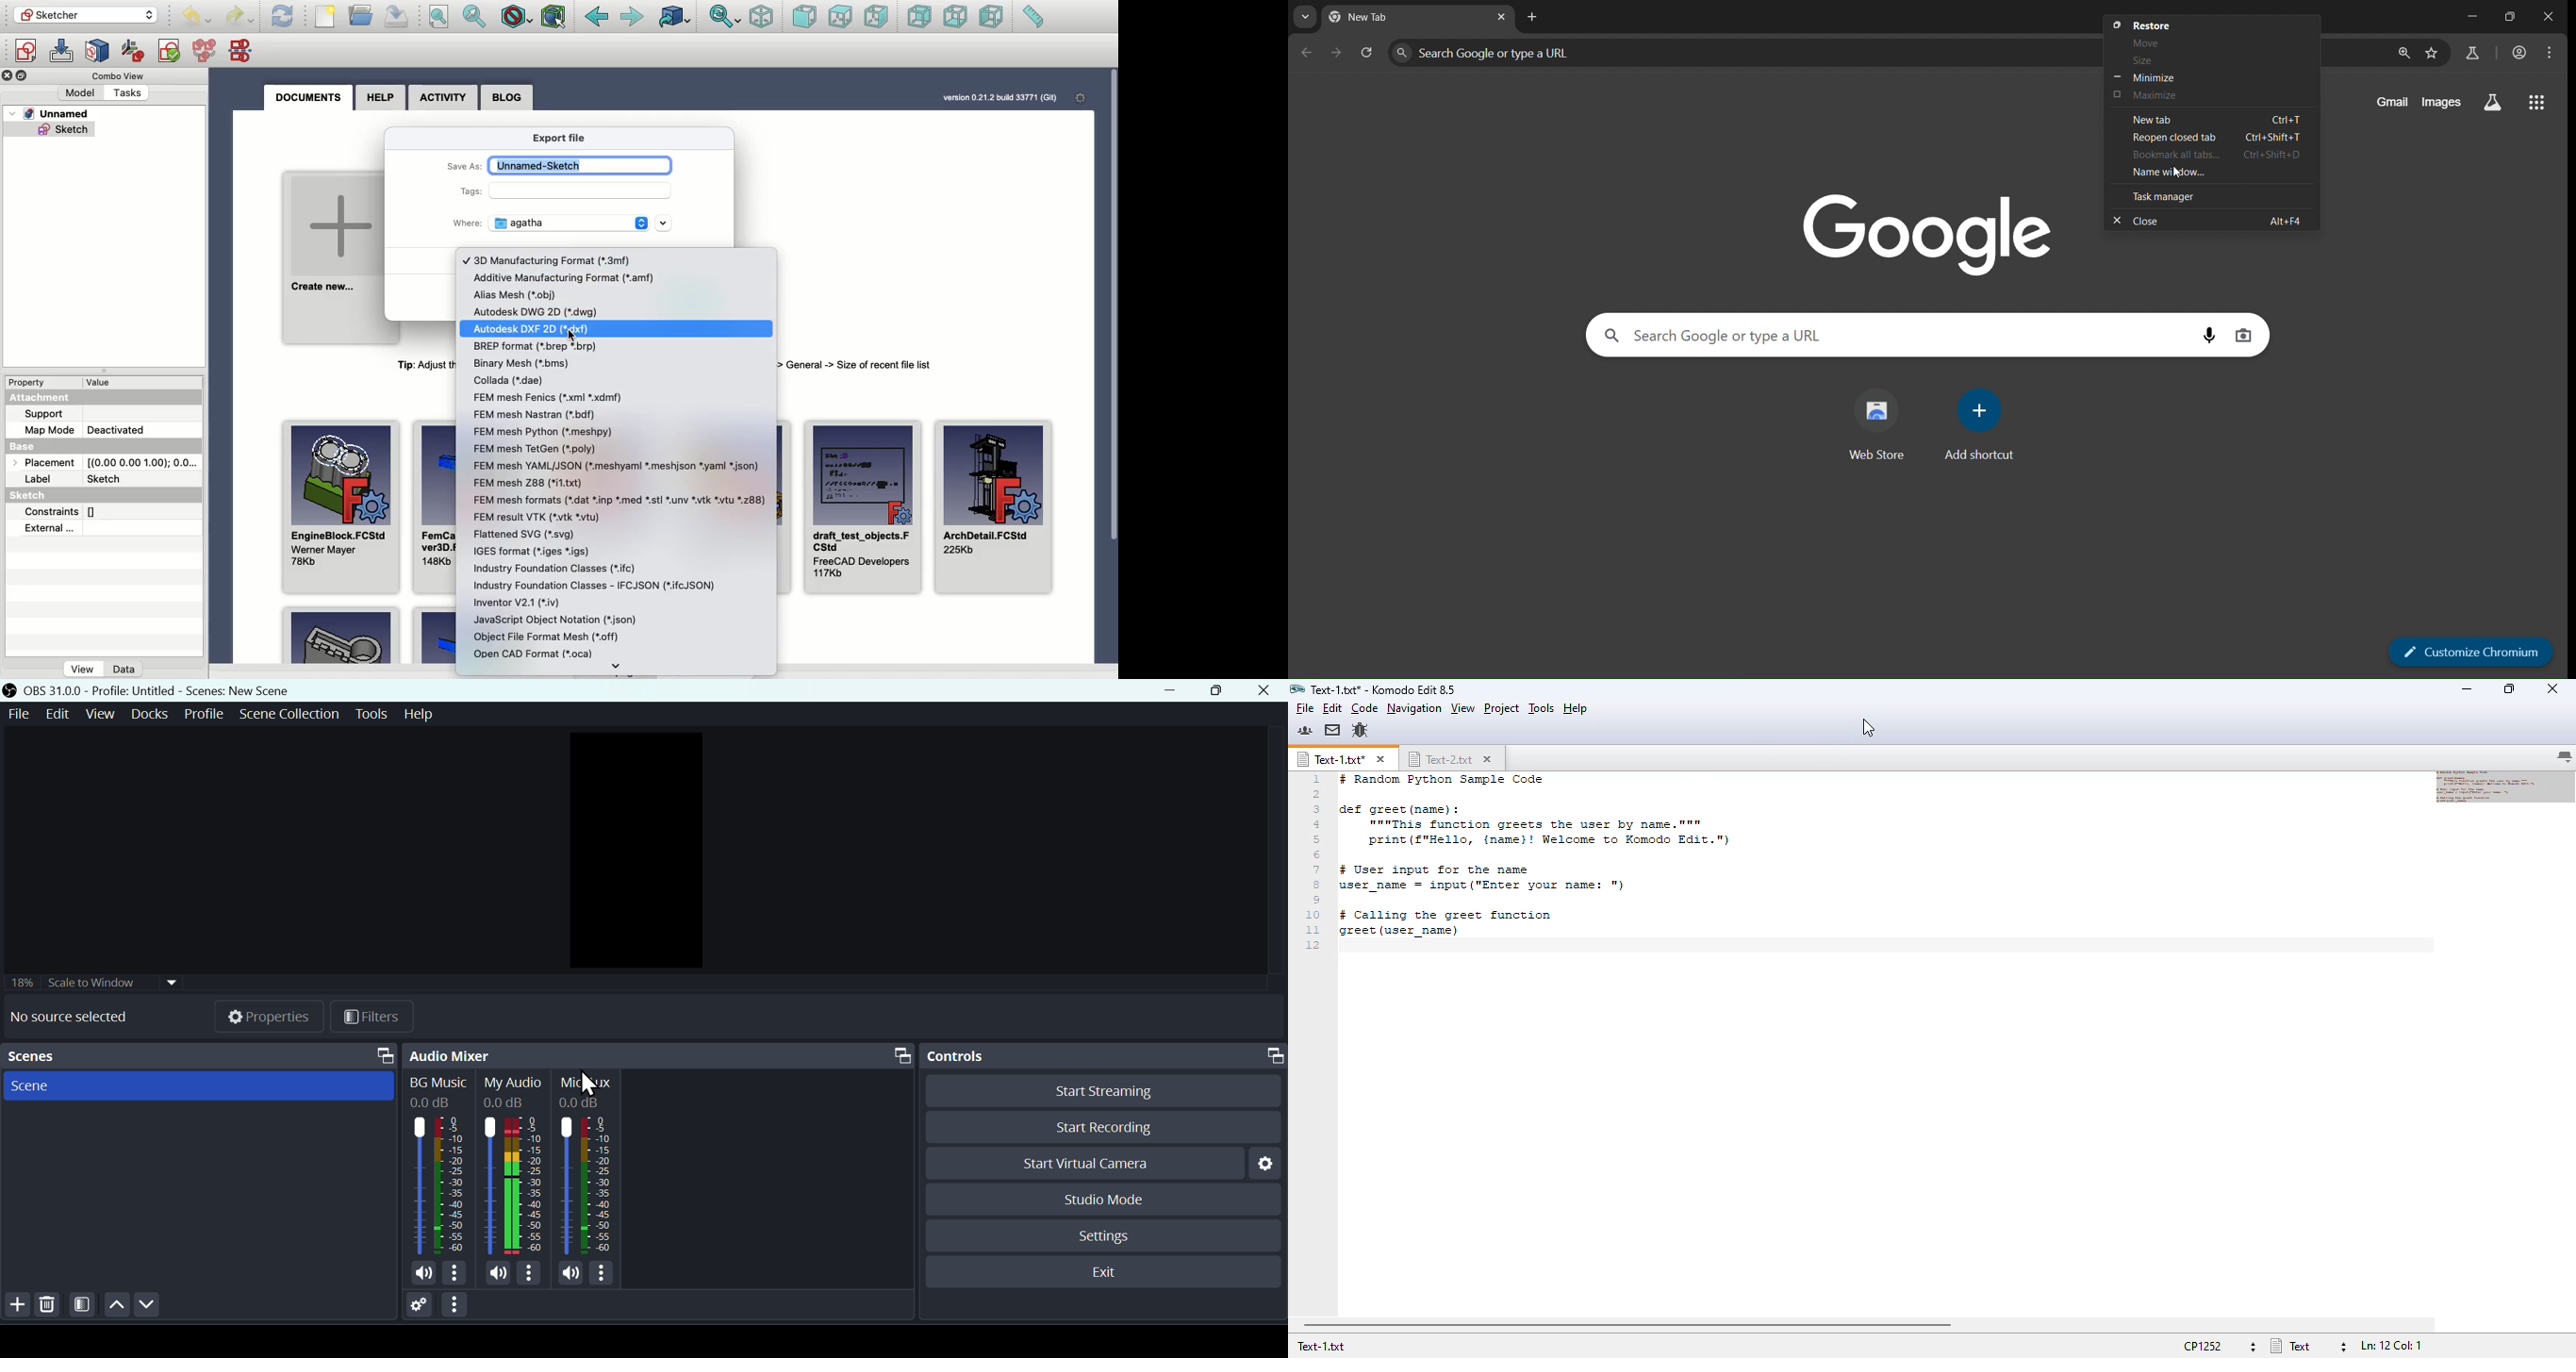 This screenshot has height=1372, width=2576. Describe the element at coordinates (19, 714) in the screenshot. I see `File` at that location.